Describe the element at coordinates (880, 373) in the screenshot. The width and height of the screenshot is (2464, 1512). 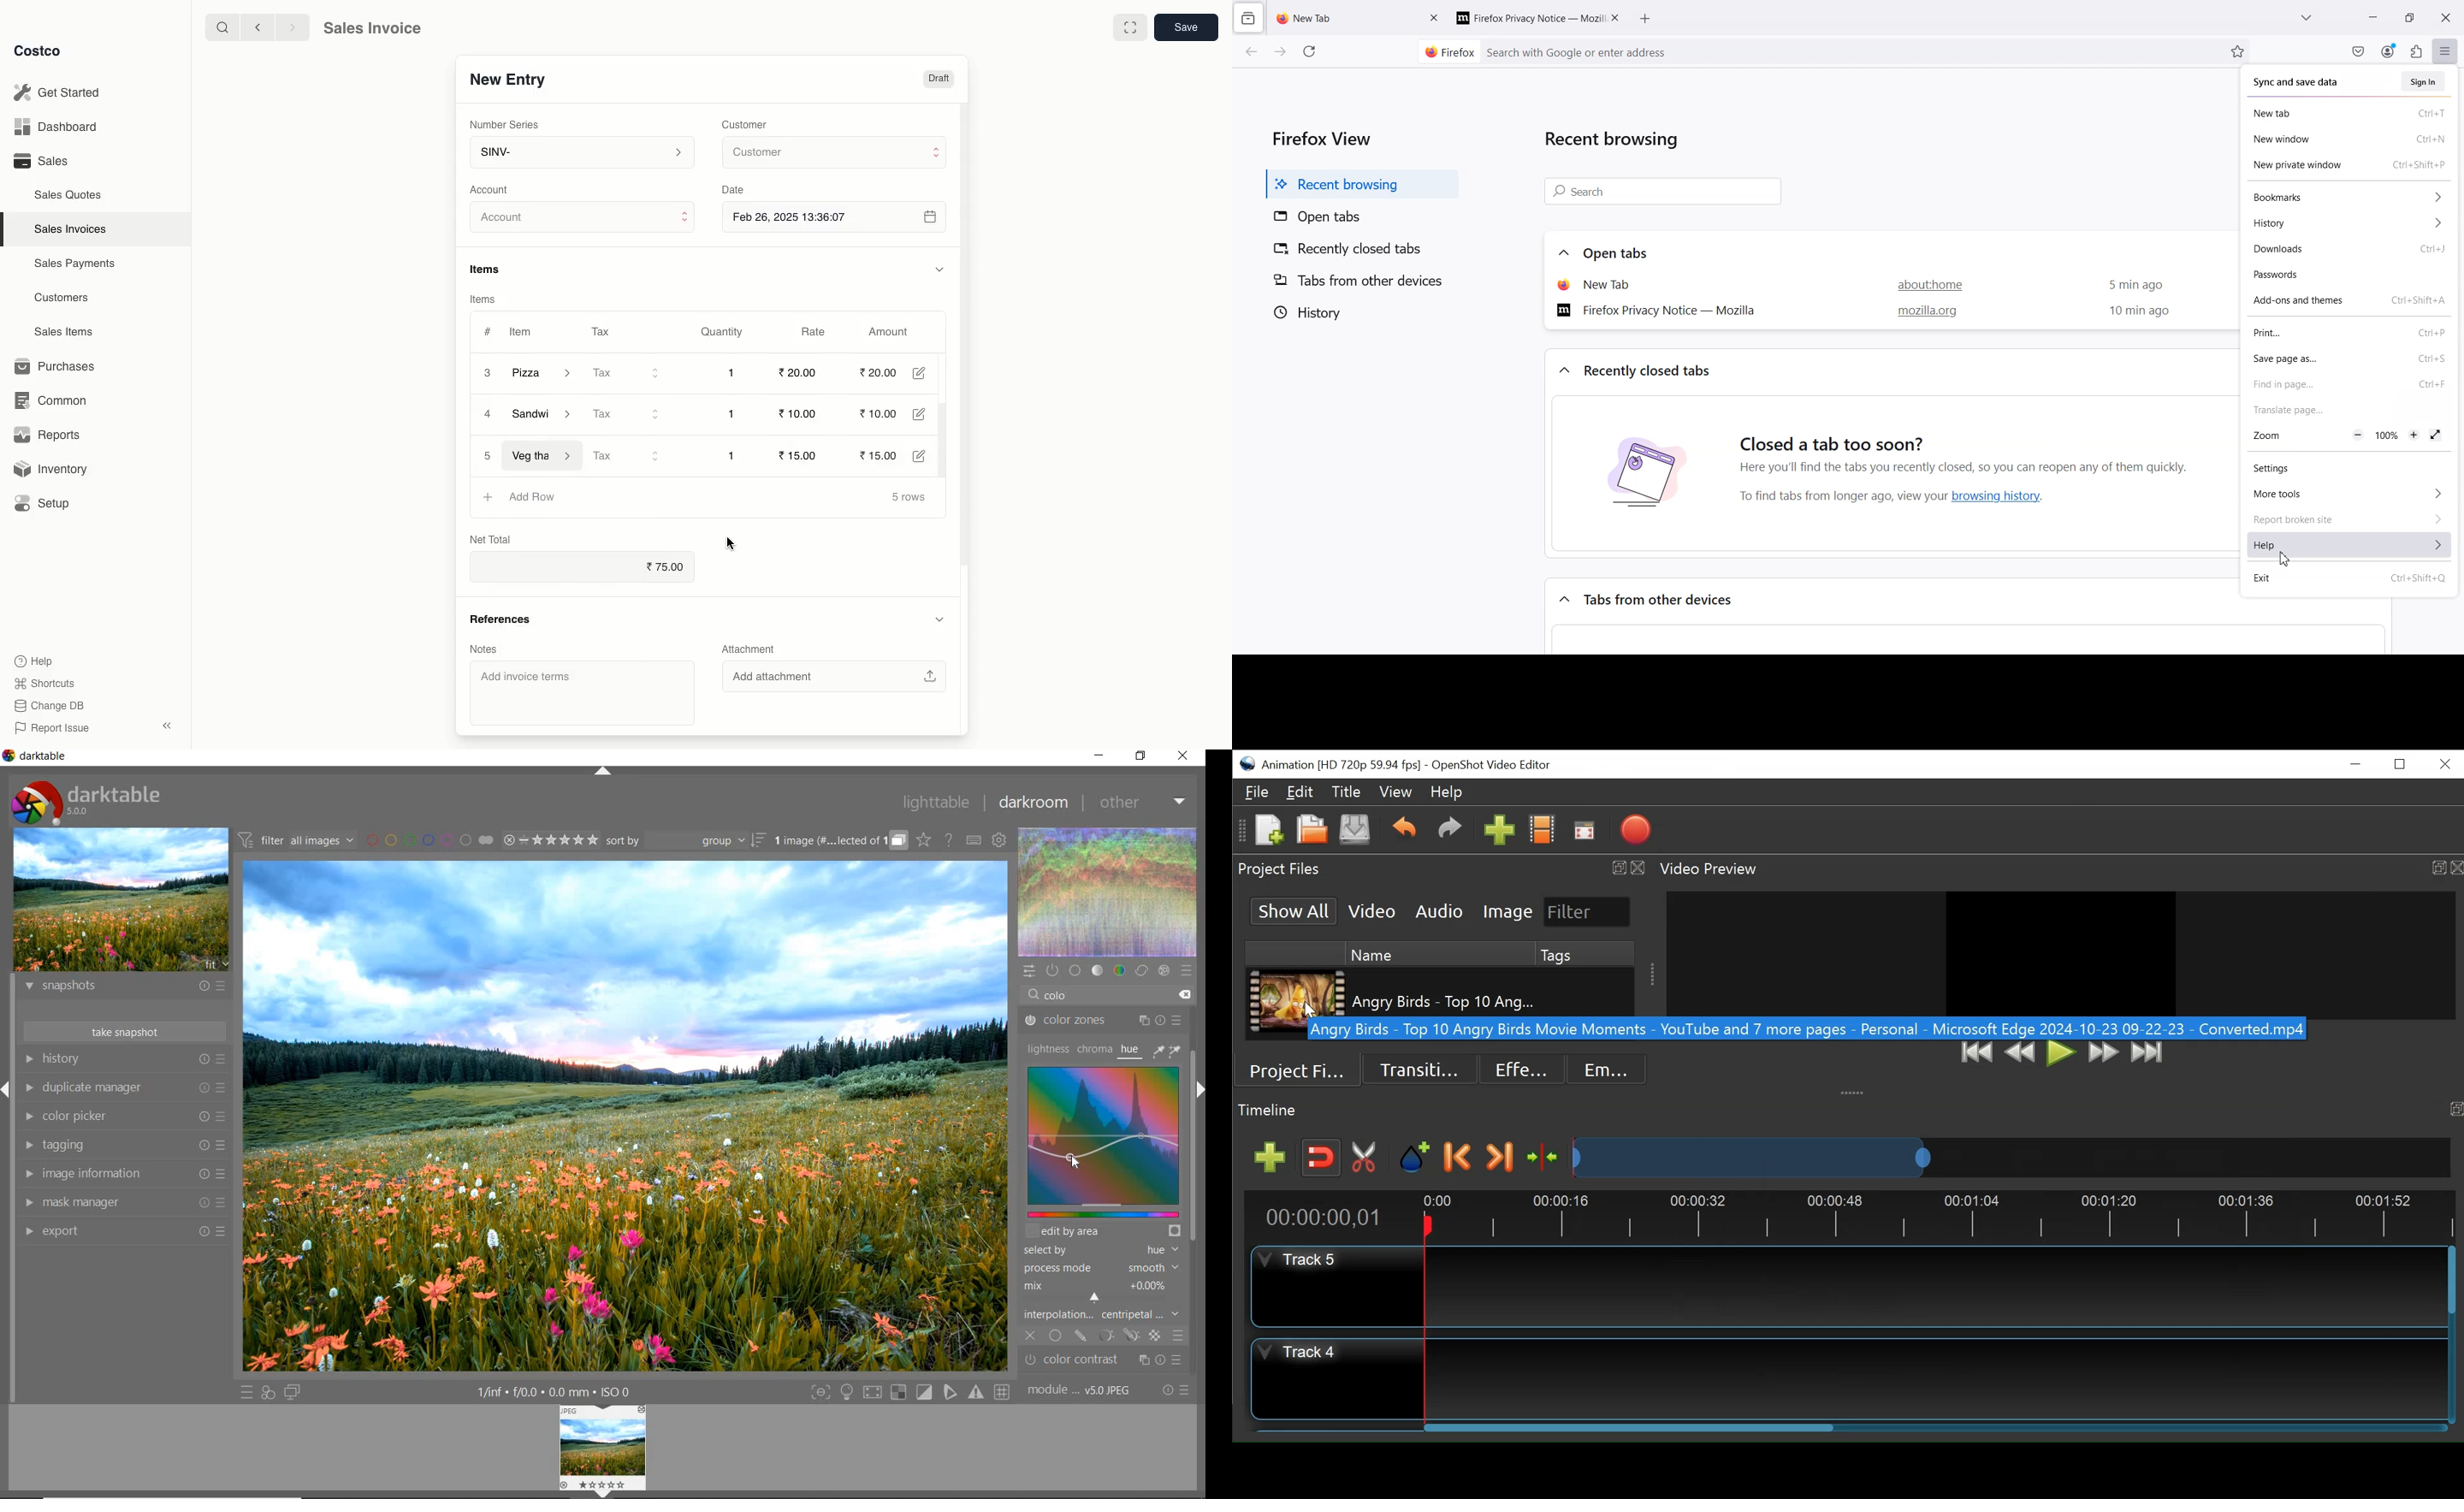
I see `20.00` at that location.